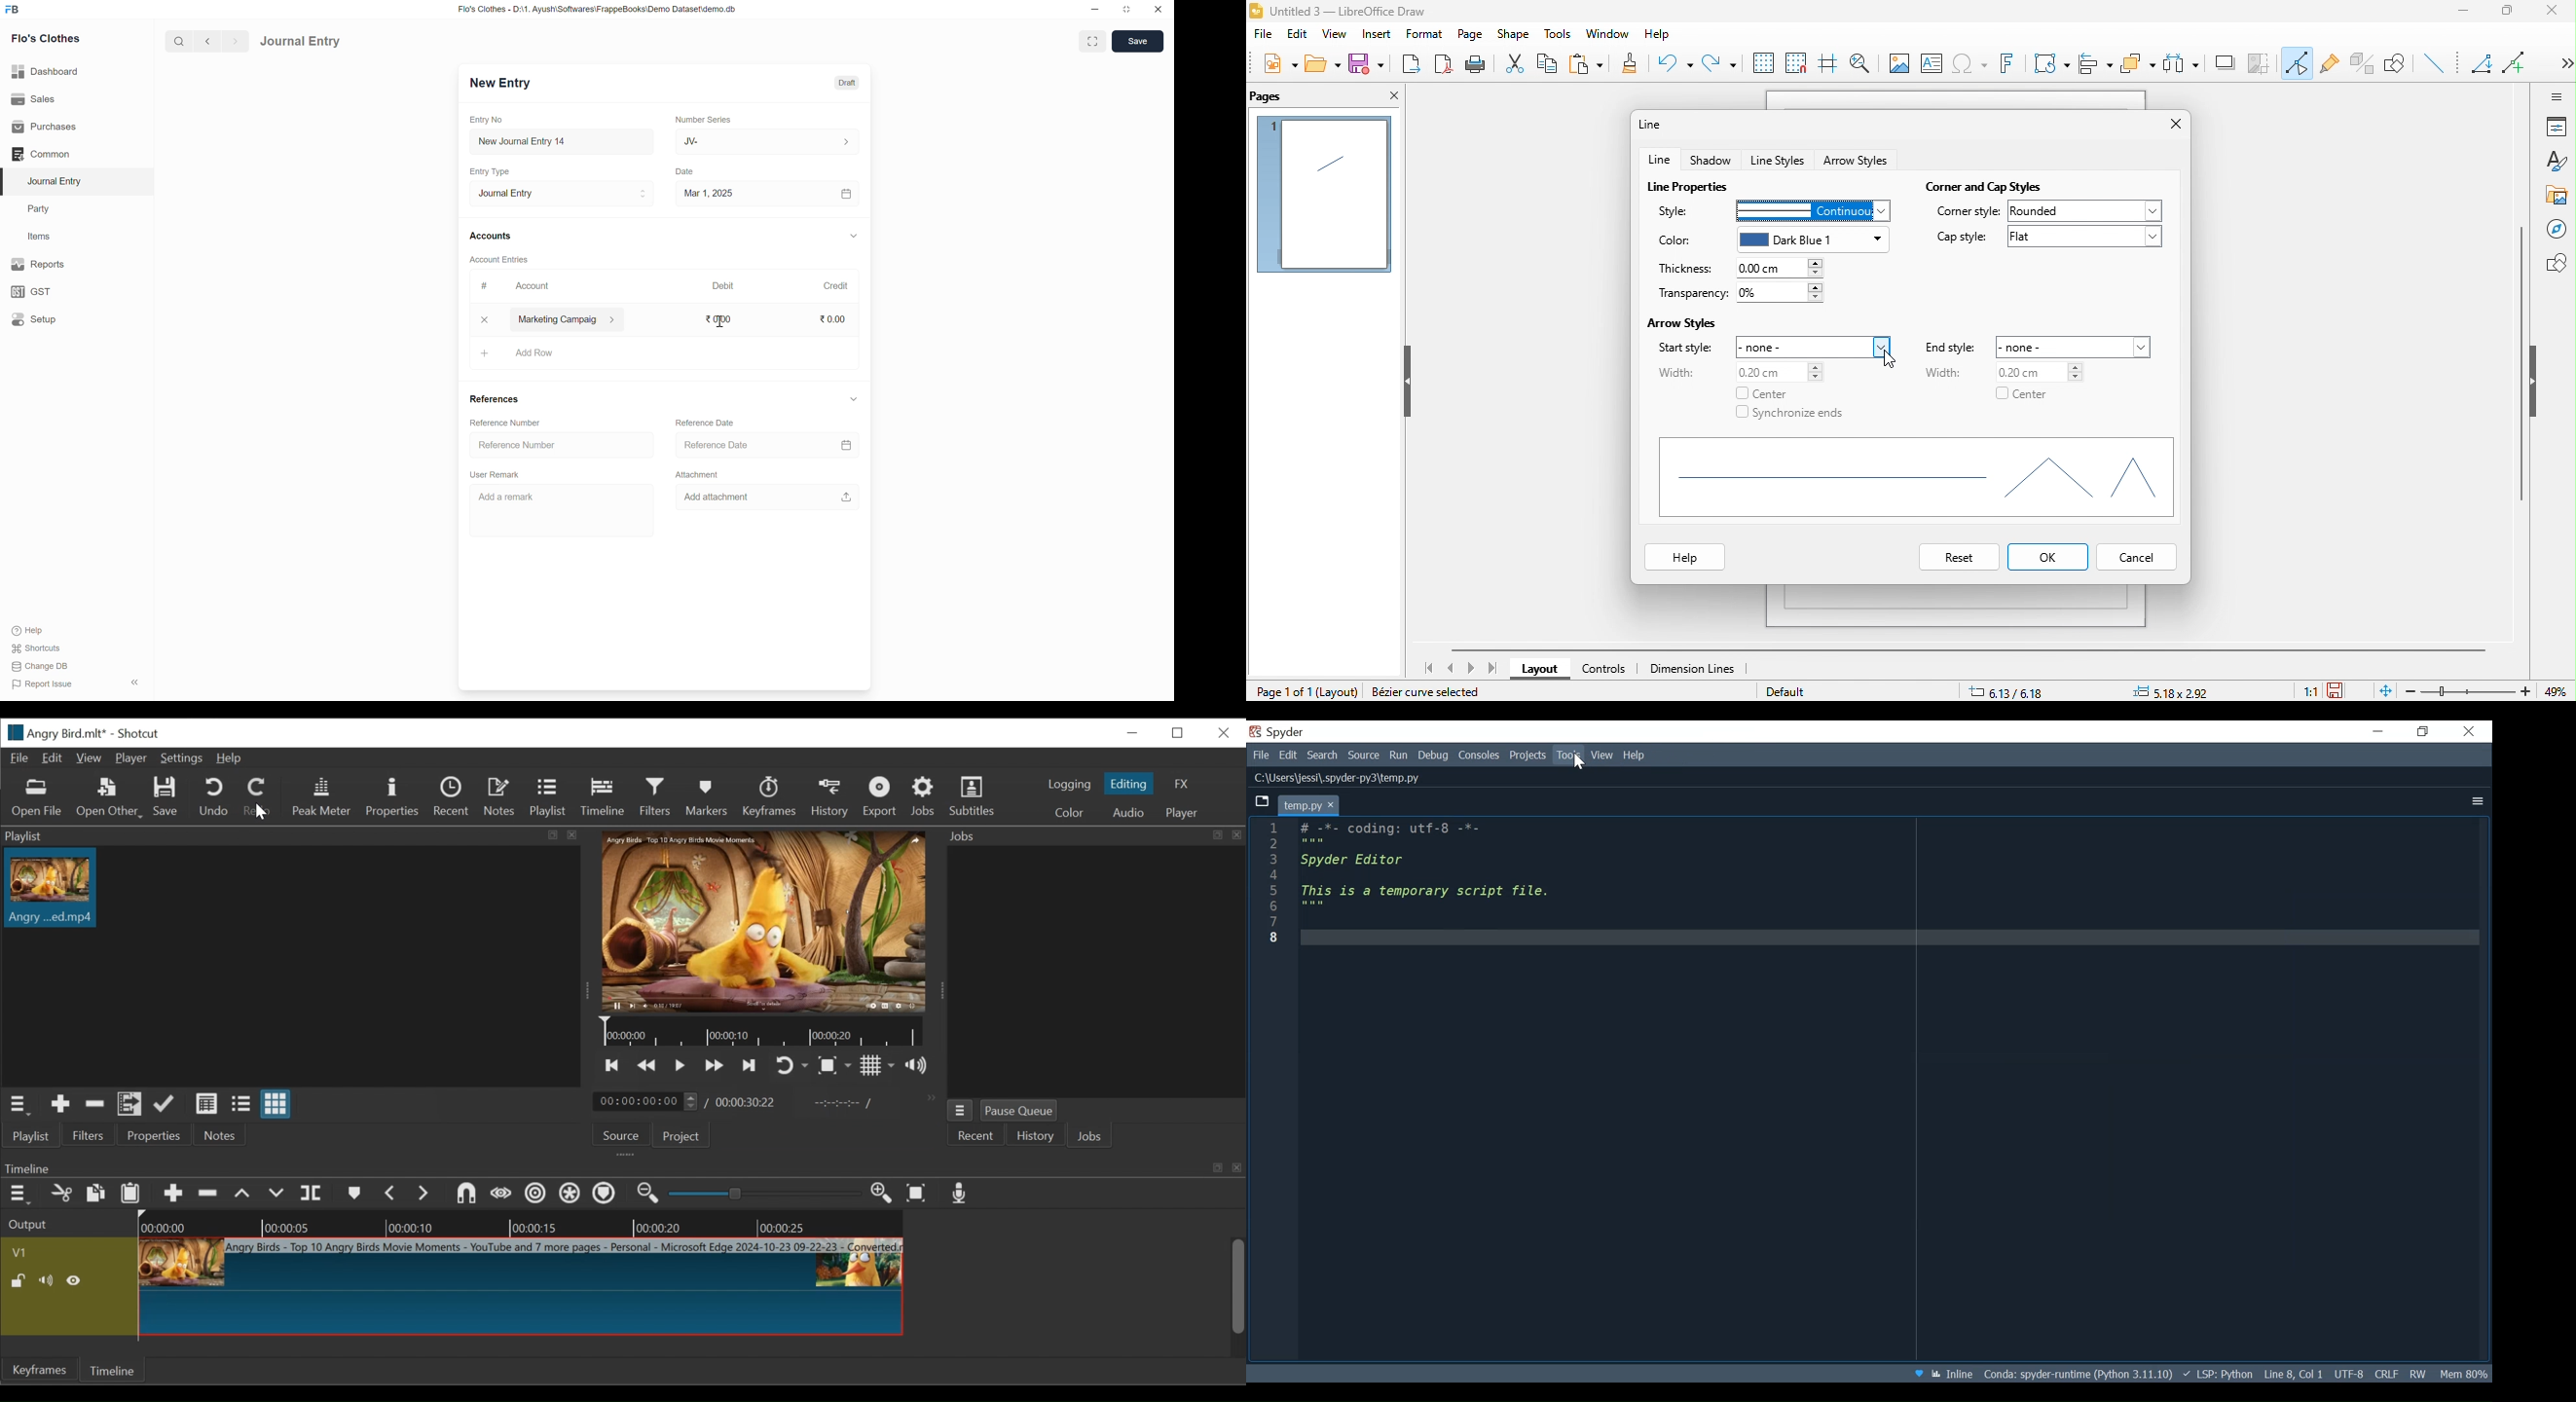  I want to click on JV-, so click(768, 141).